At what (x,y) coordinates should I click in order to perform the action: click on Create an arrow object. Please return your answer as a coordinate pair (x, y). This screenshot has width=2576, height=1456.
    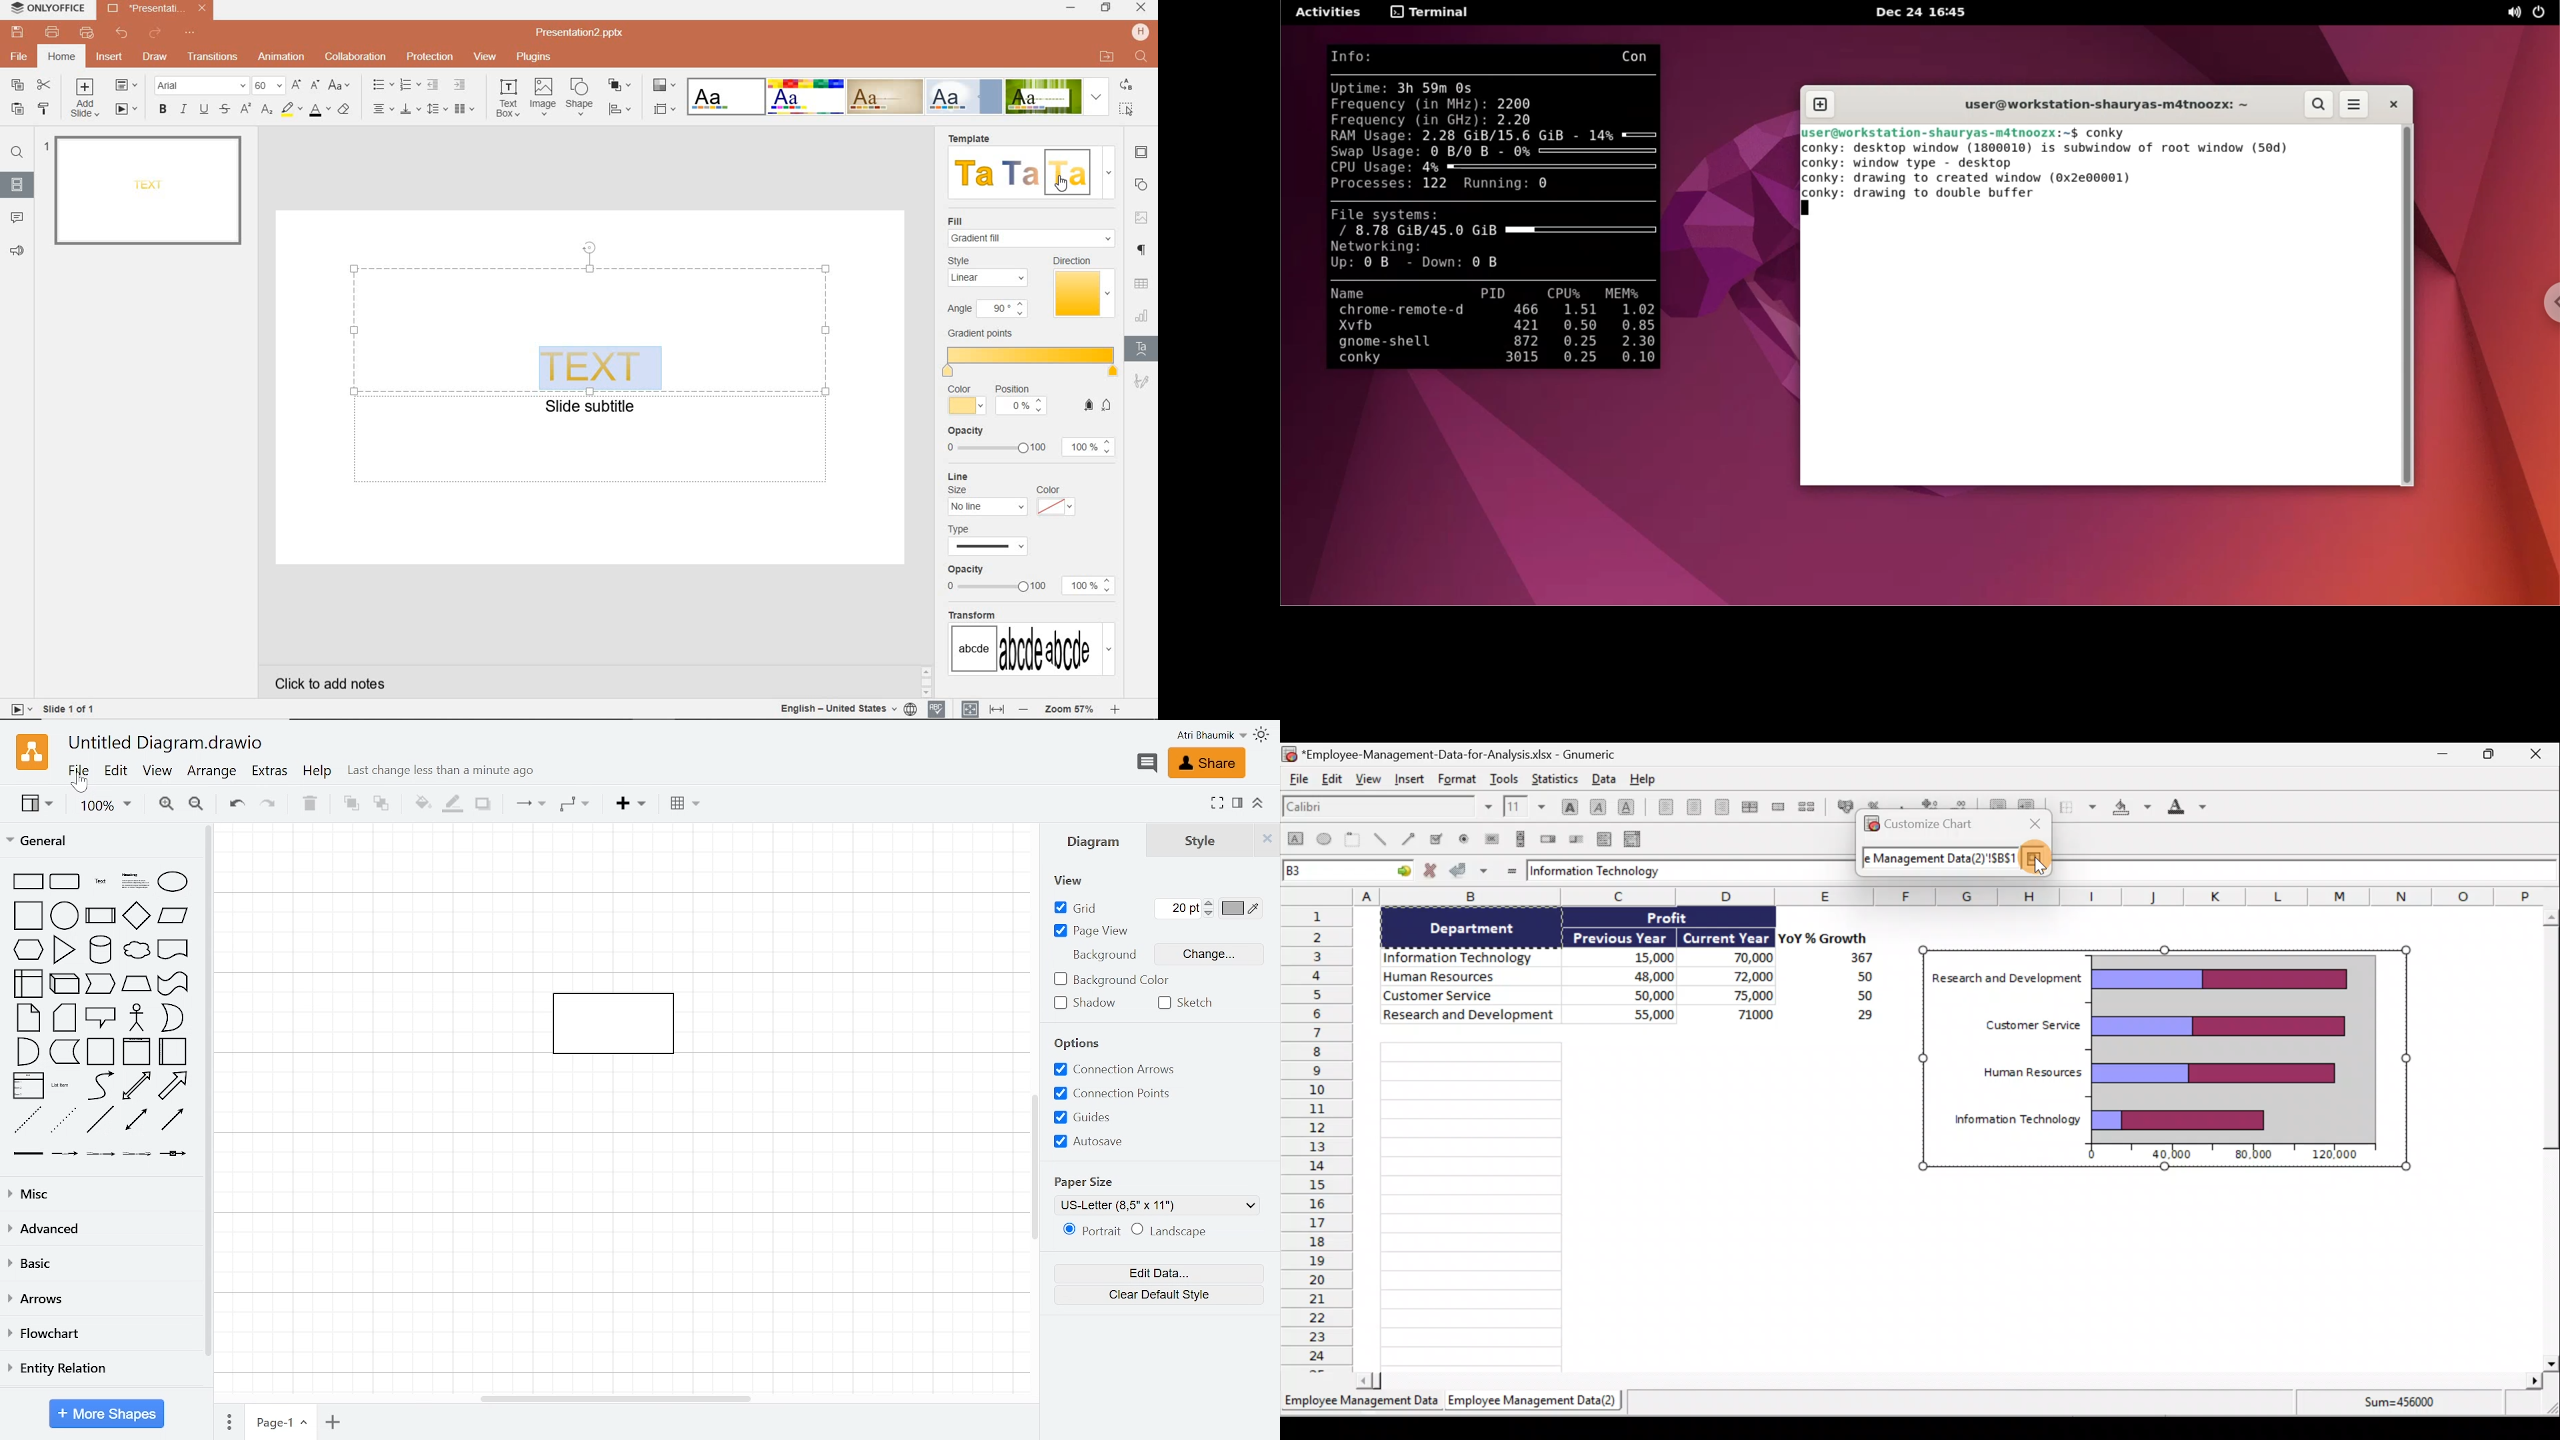
    Looking at the image, I should click on (1411, 837).